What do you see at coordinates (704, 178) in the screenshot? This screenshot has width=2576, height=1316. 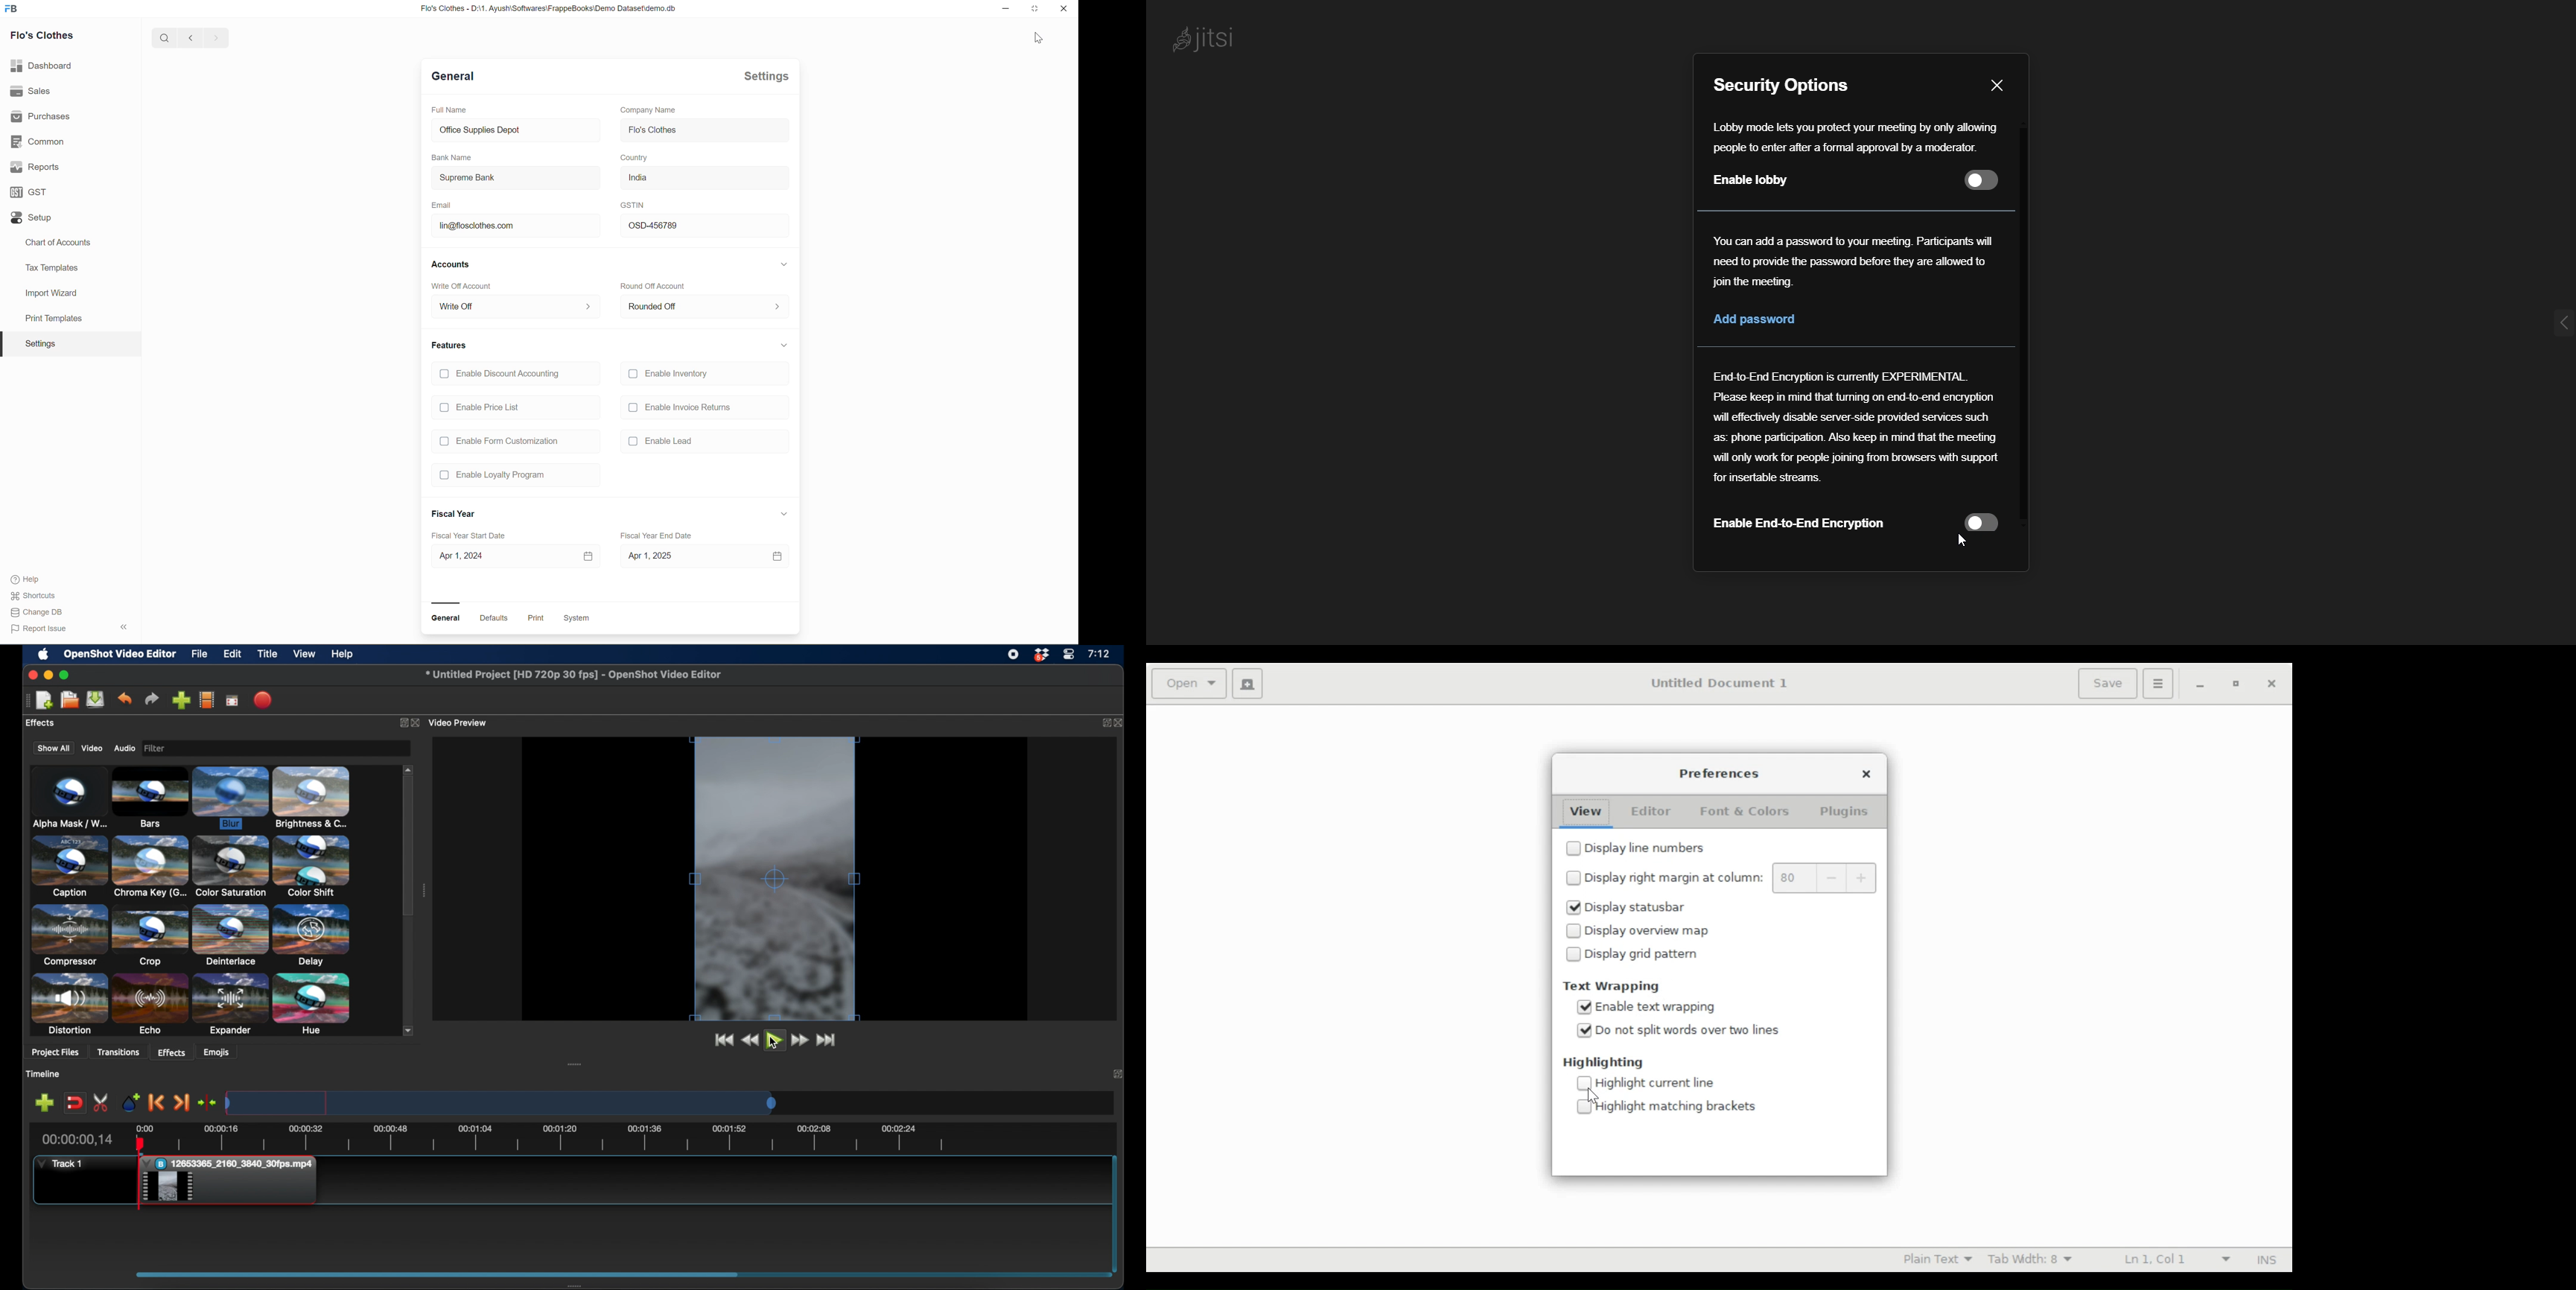 I see `India` at bounding box center [704, 178].